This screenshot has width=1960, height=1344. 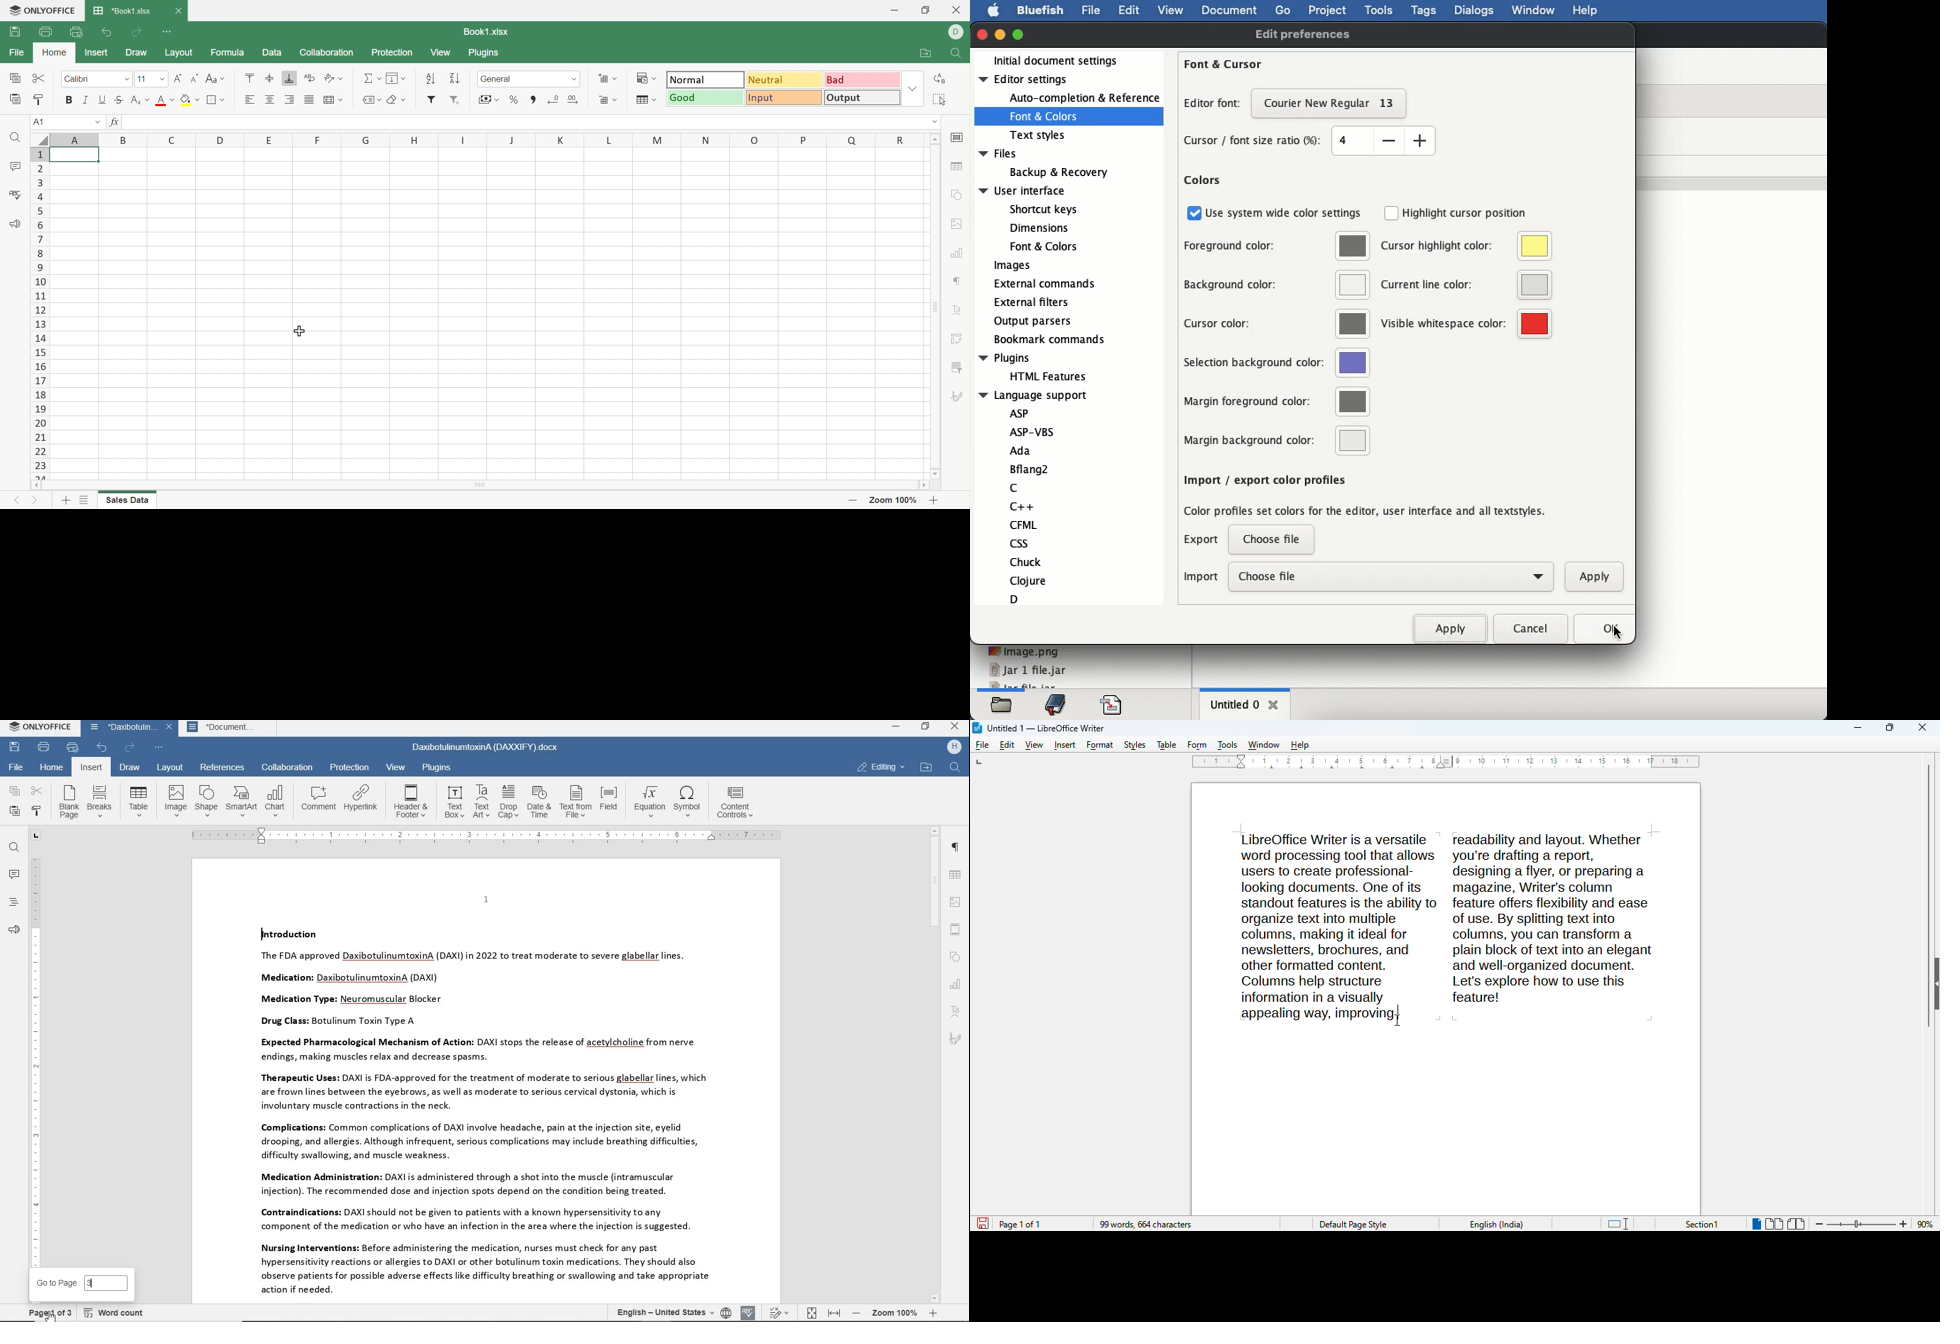 I want to click on comments, so click(x=14, y=875).